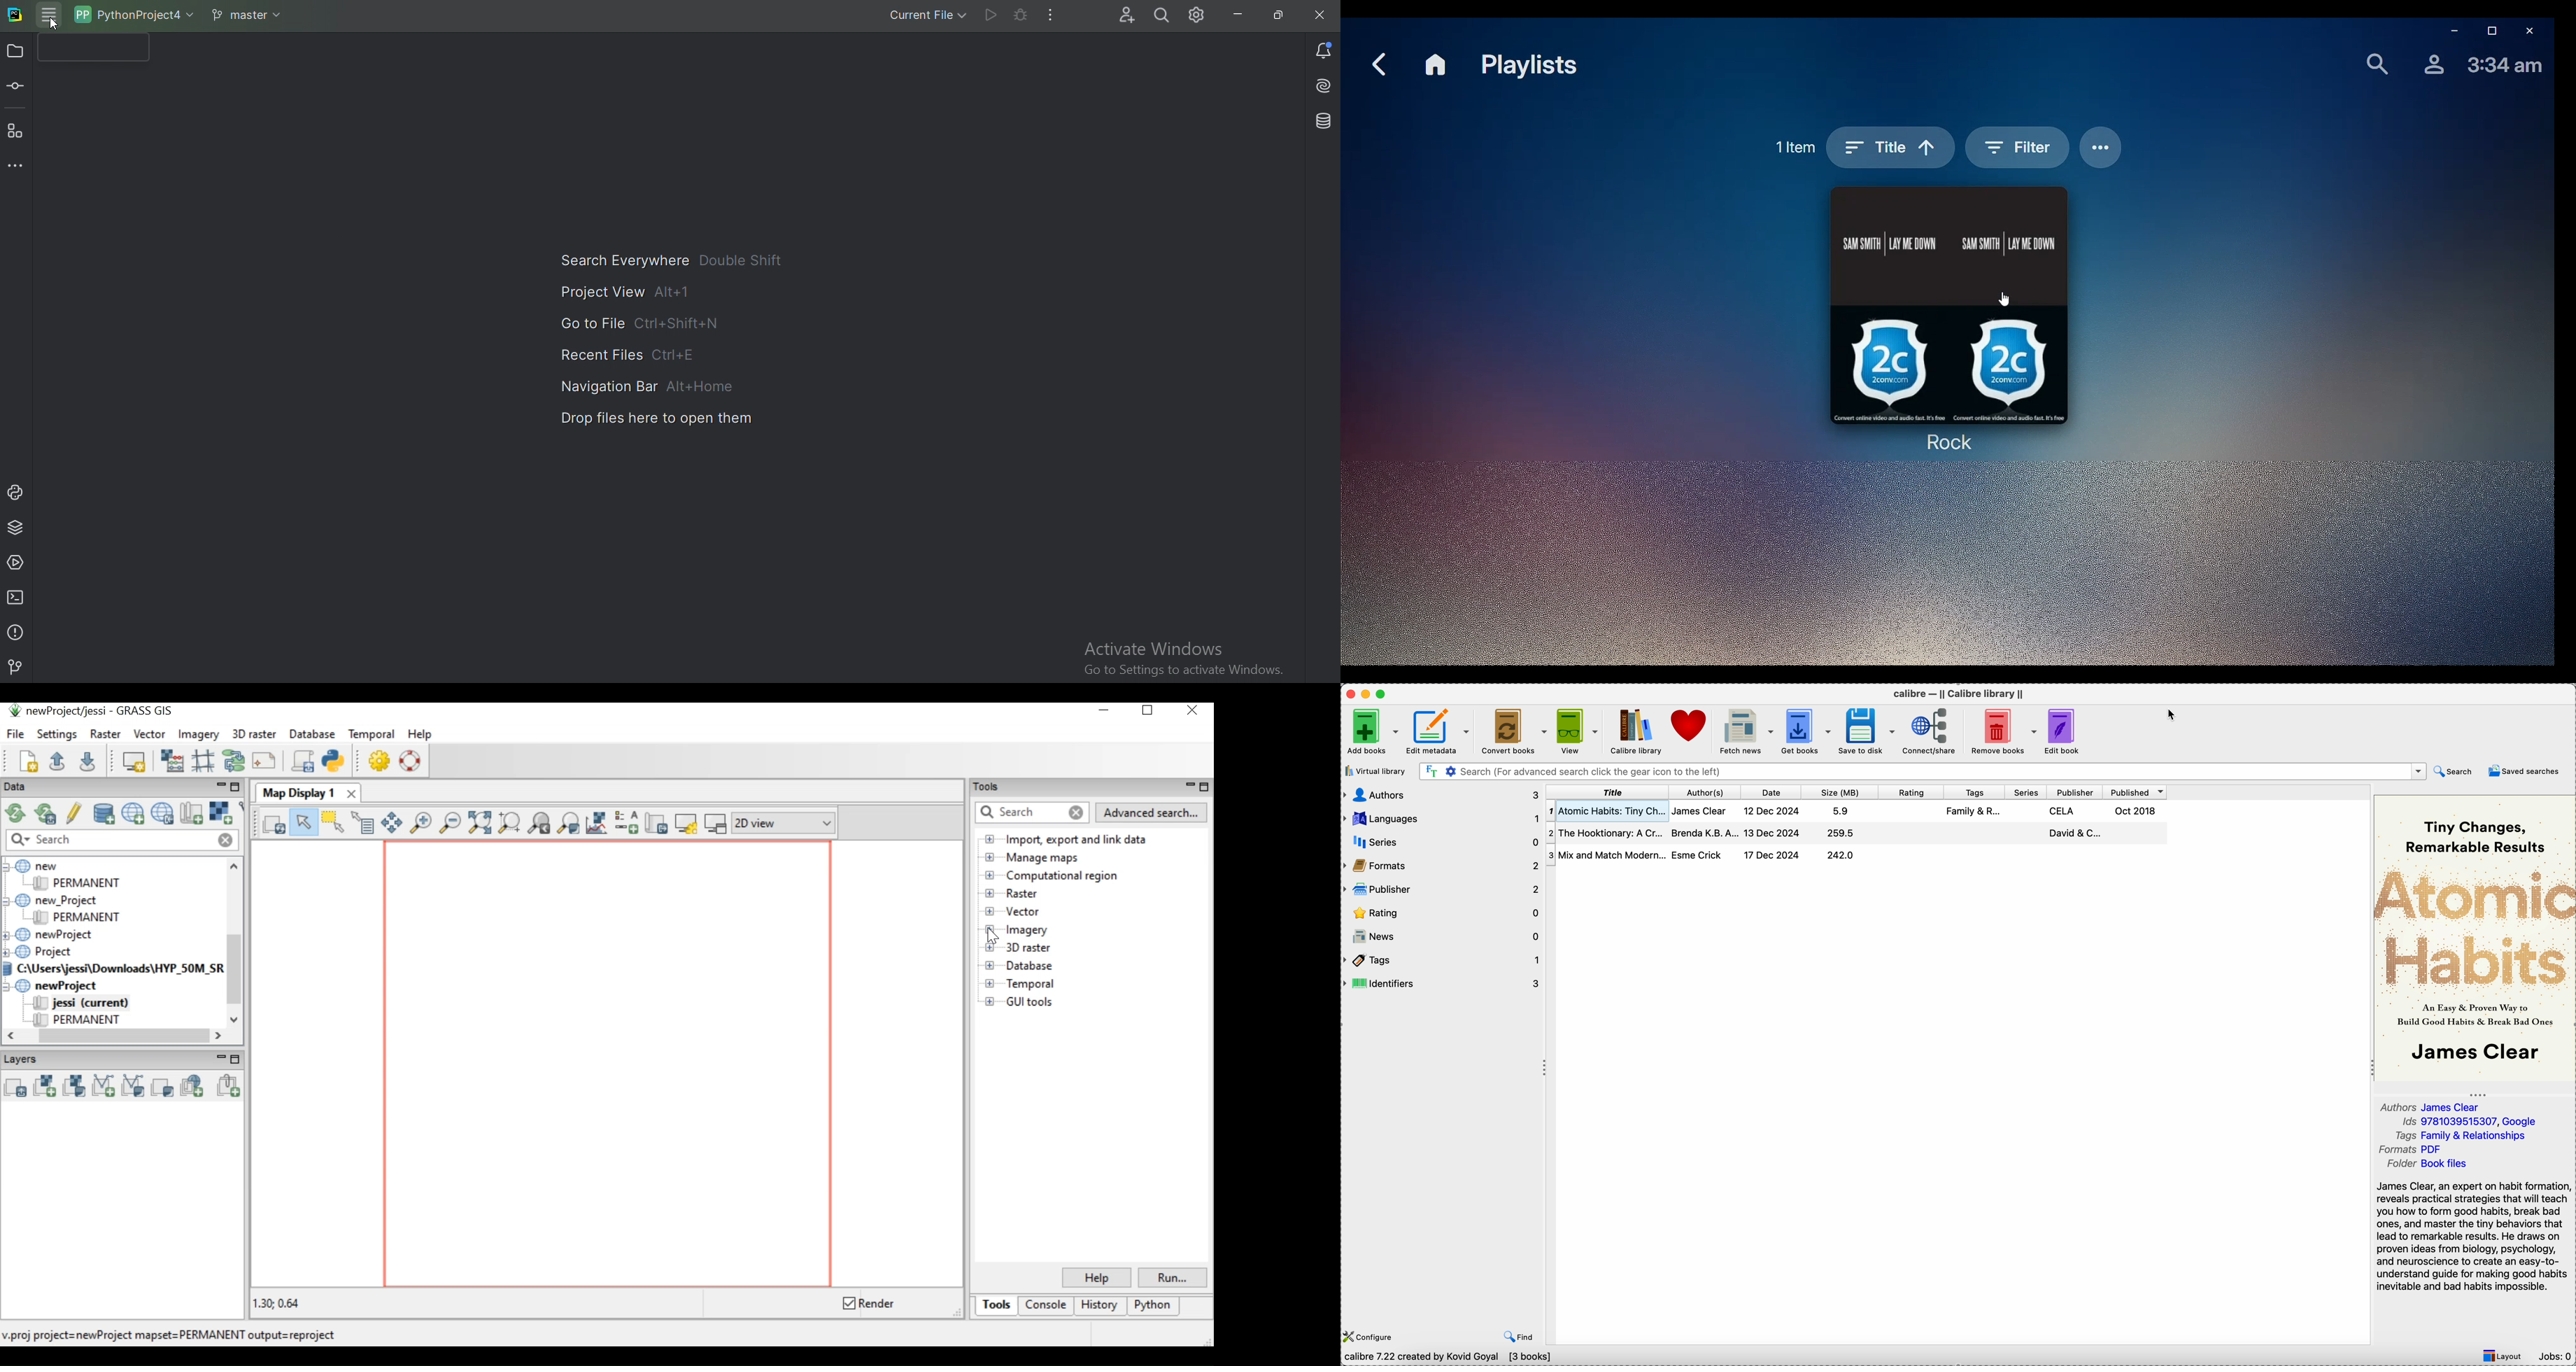 The height and width of the screenshot is (1372, 2576). What do you see at coordinates (2504, 1356) in the screenshot?
I see `layout` at bounding box center [2504, 1356].